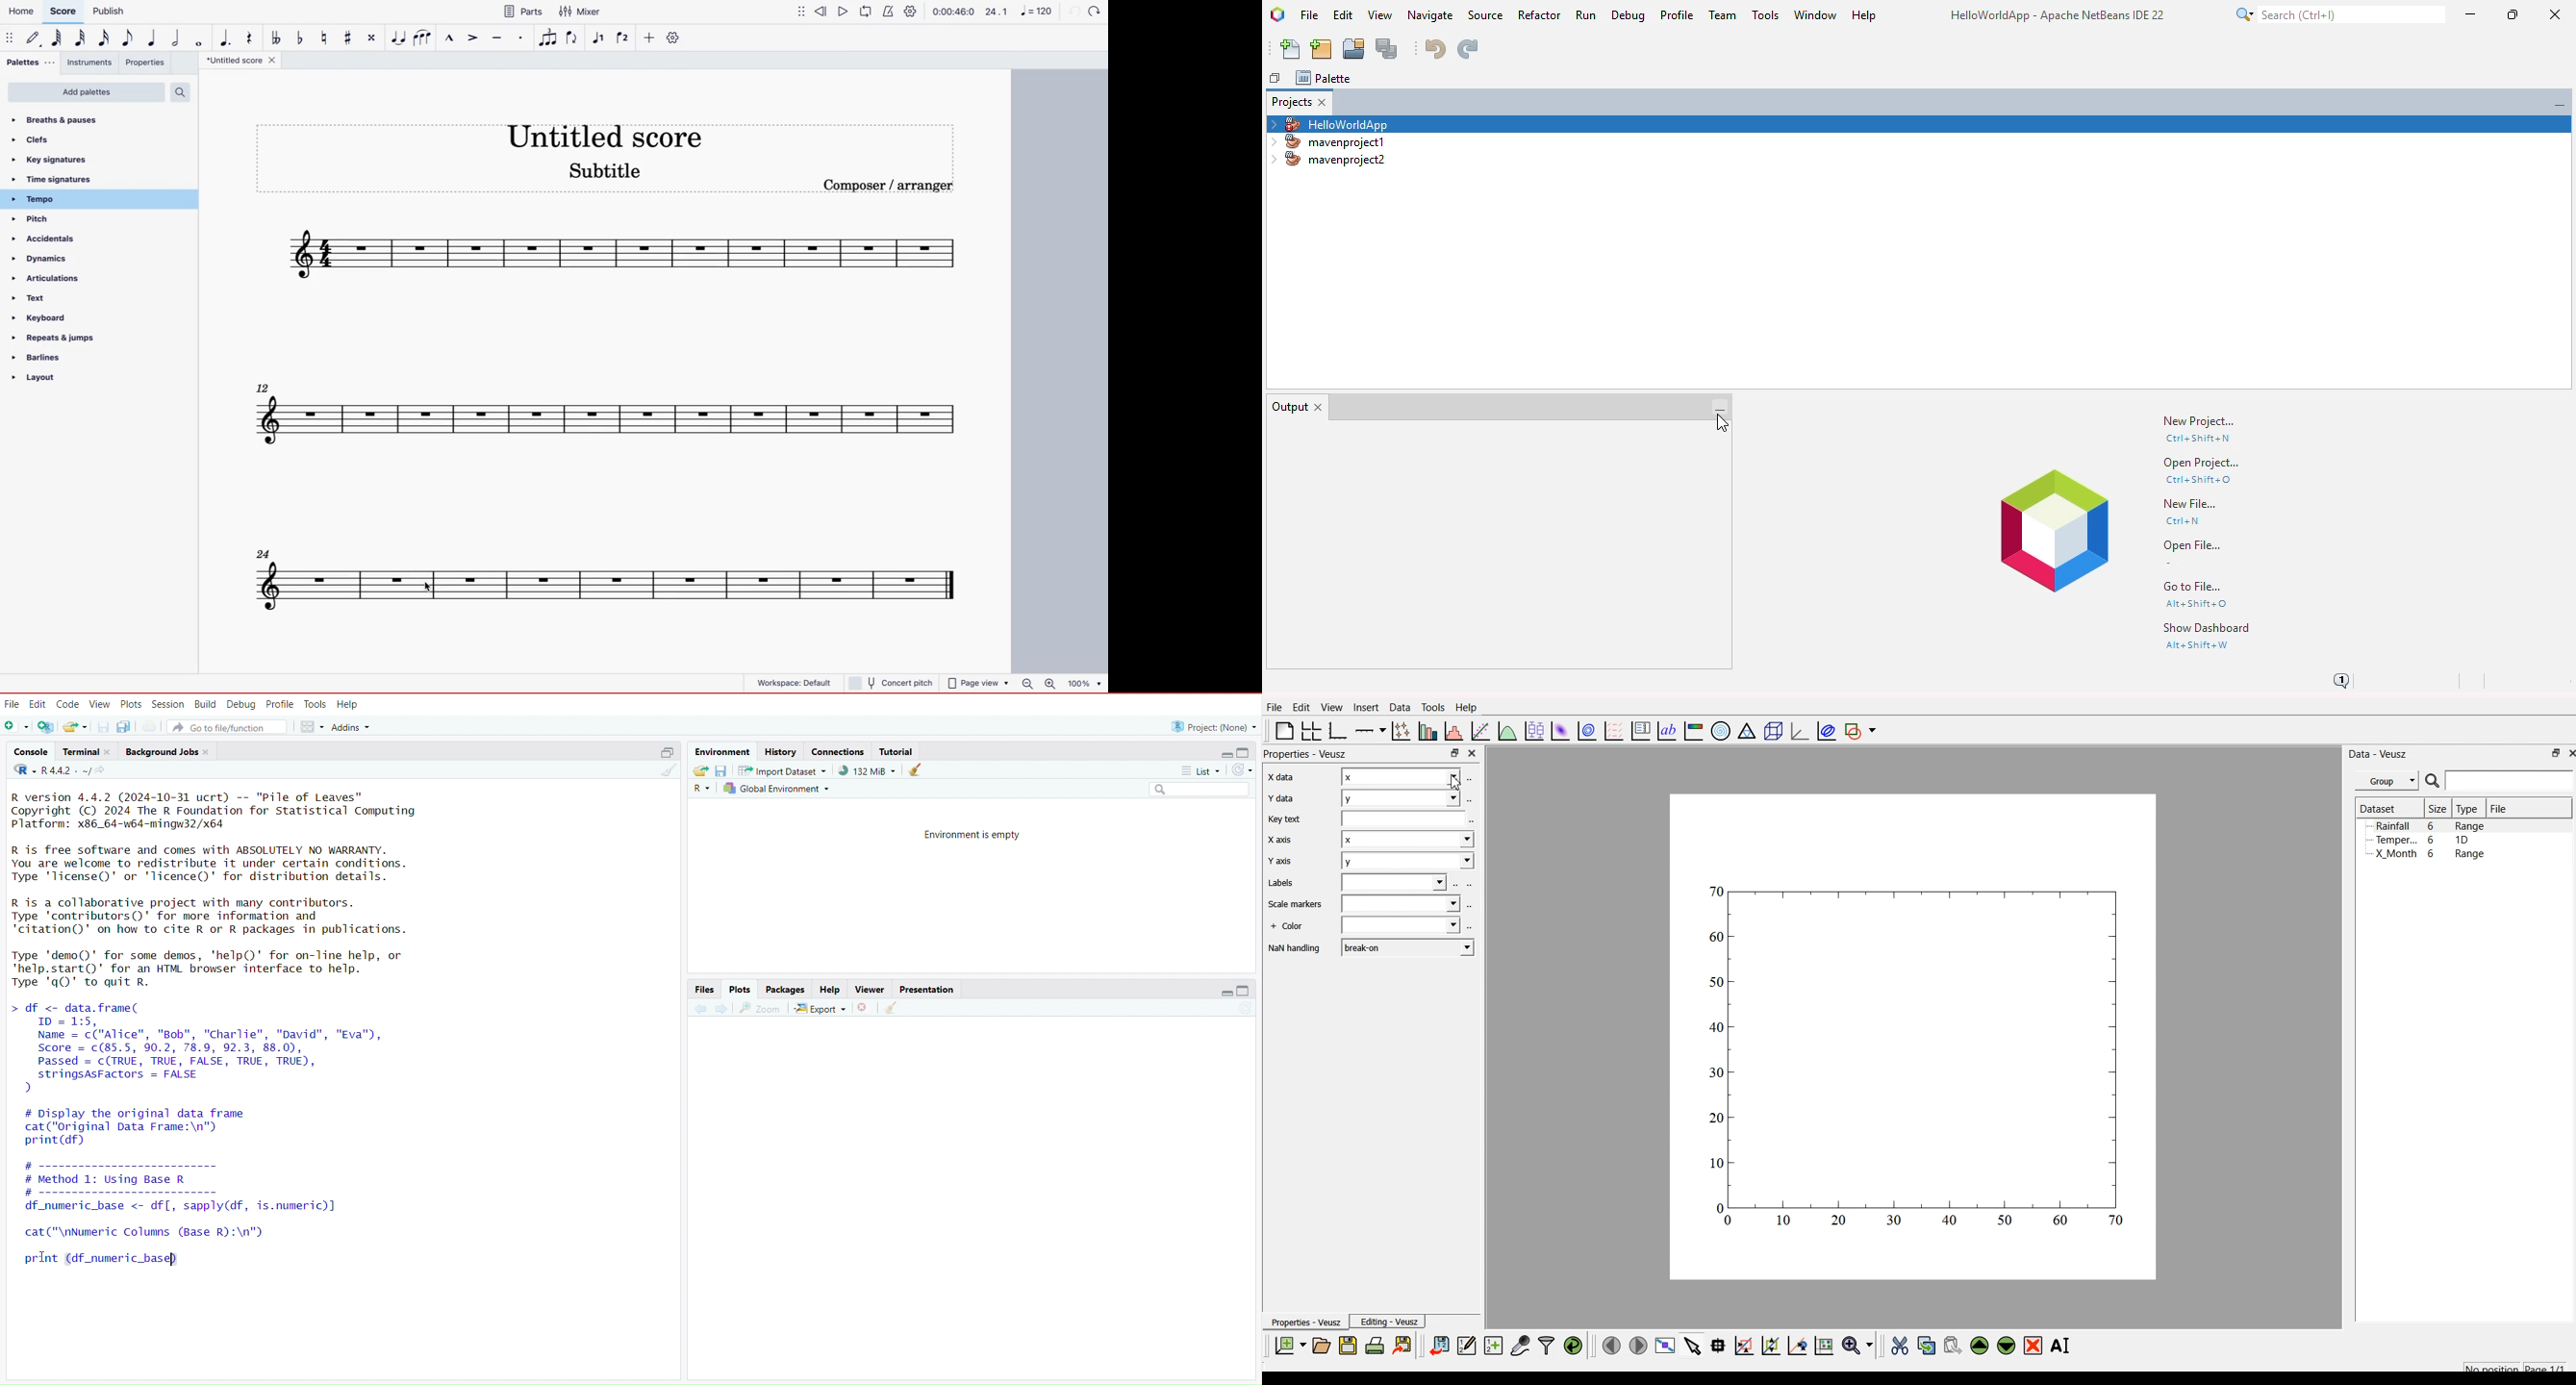 The image size is (2576, 1400). Describe the element at coordinates (868, 988) in the screenshot. I see `Viewer` at that location.